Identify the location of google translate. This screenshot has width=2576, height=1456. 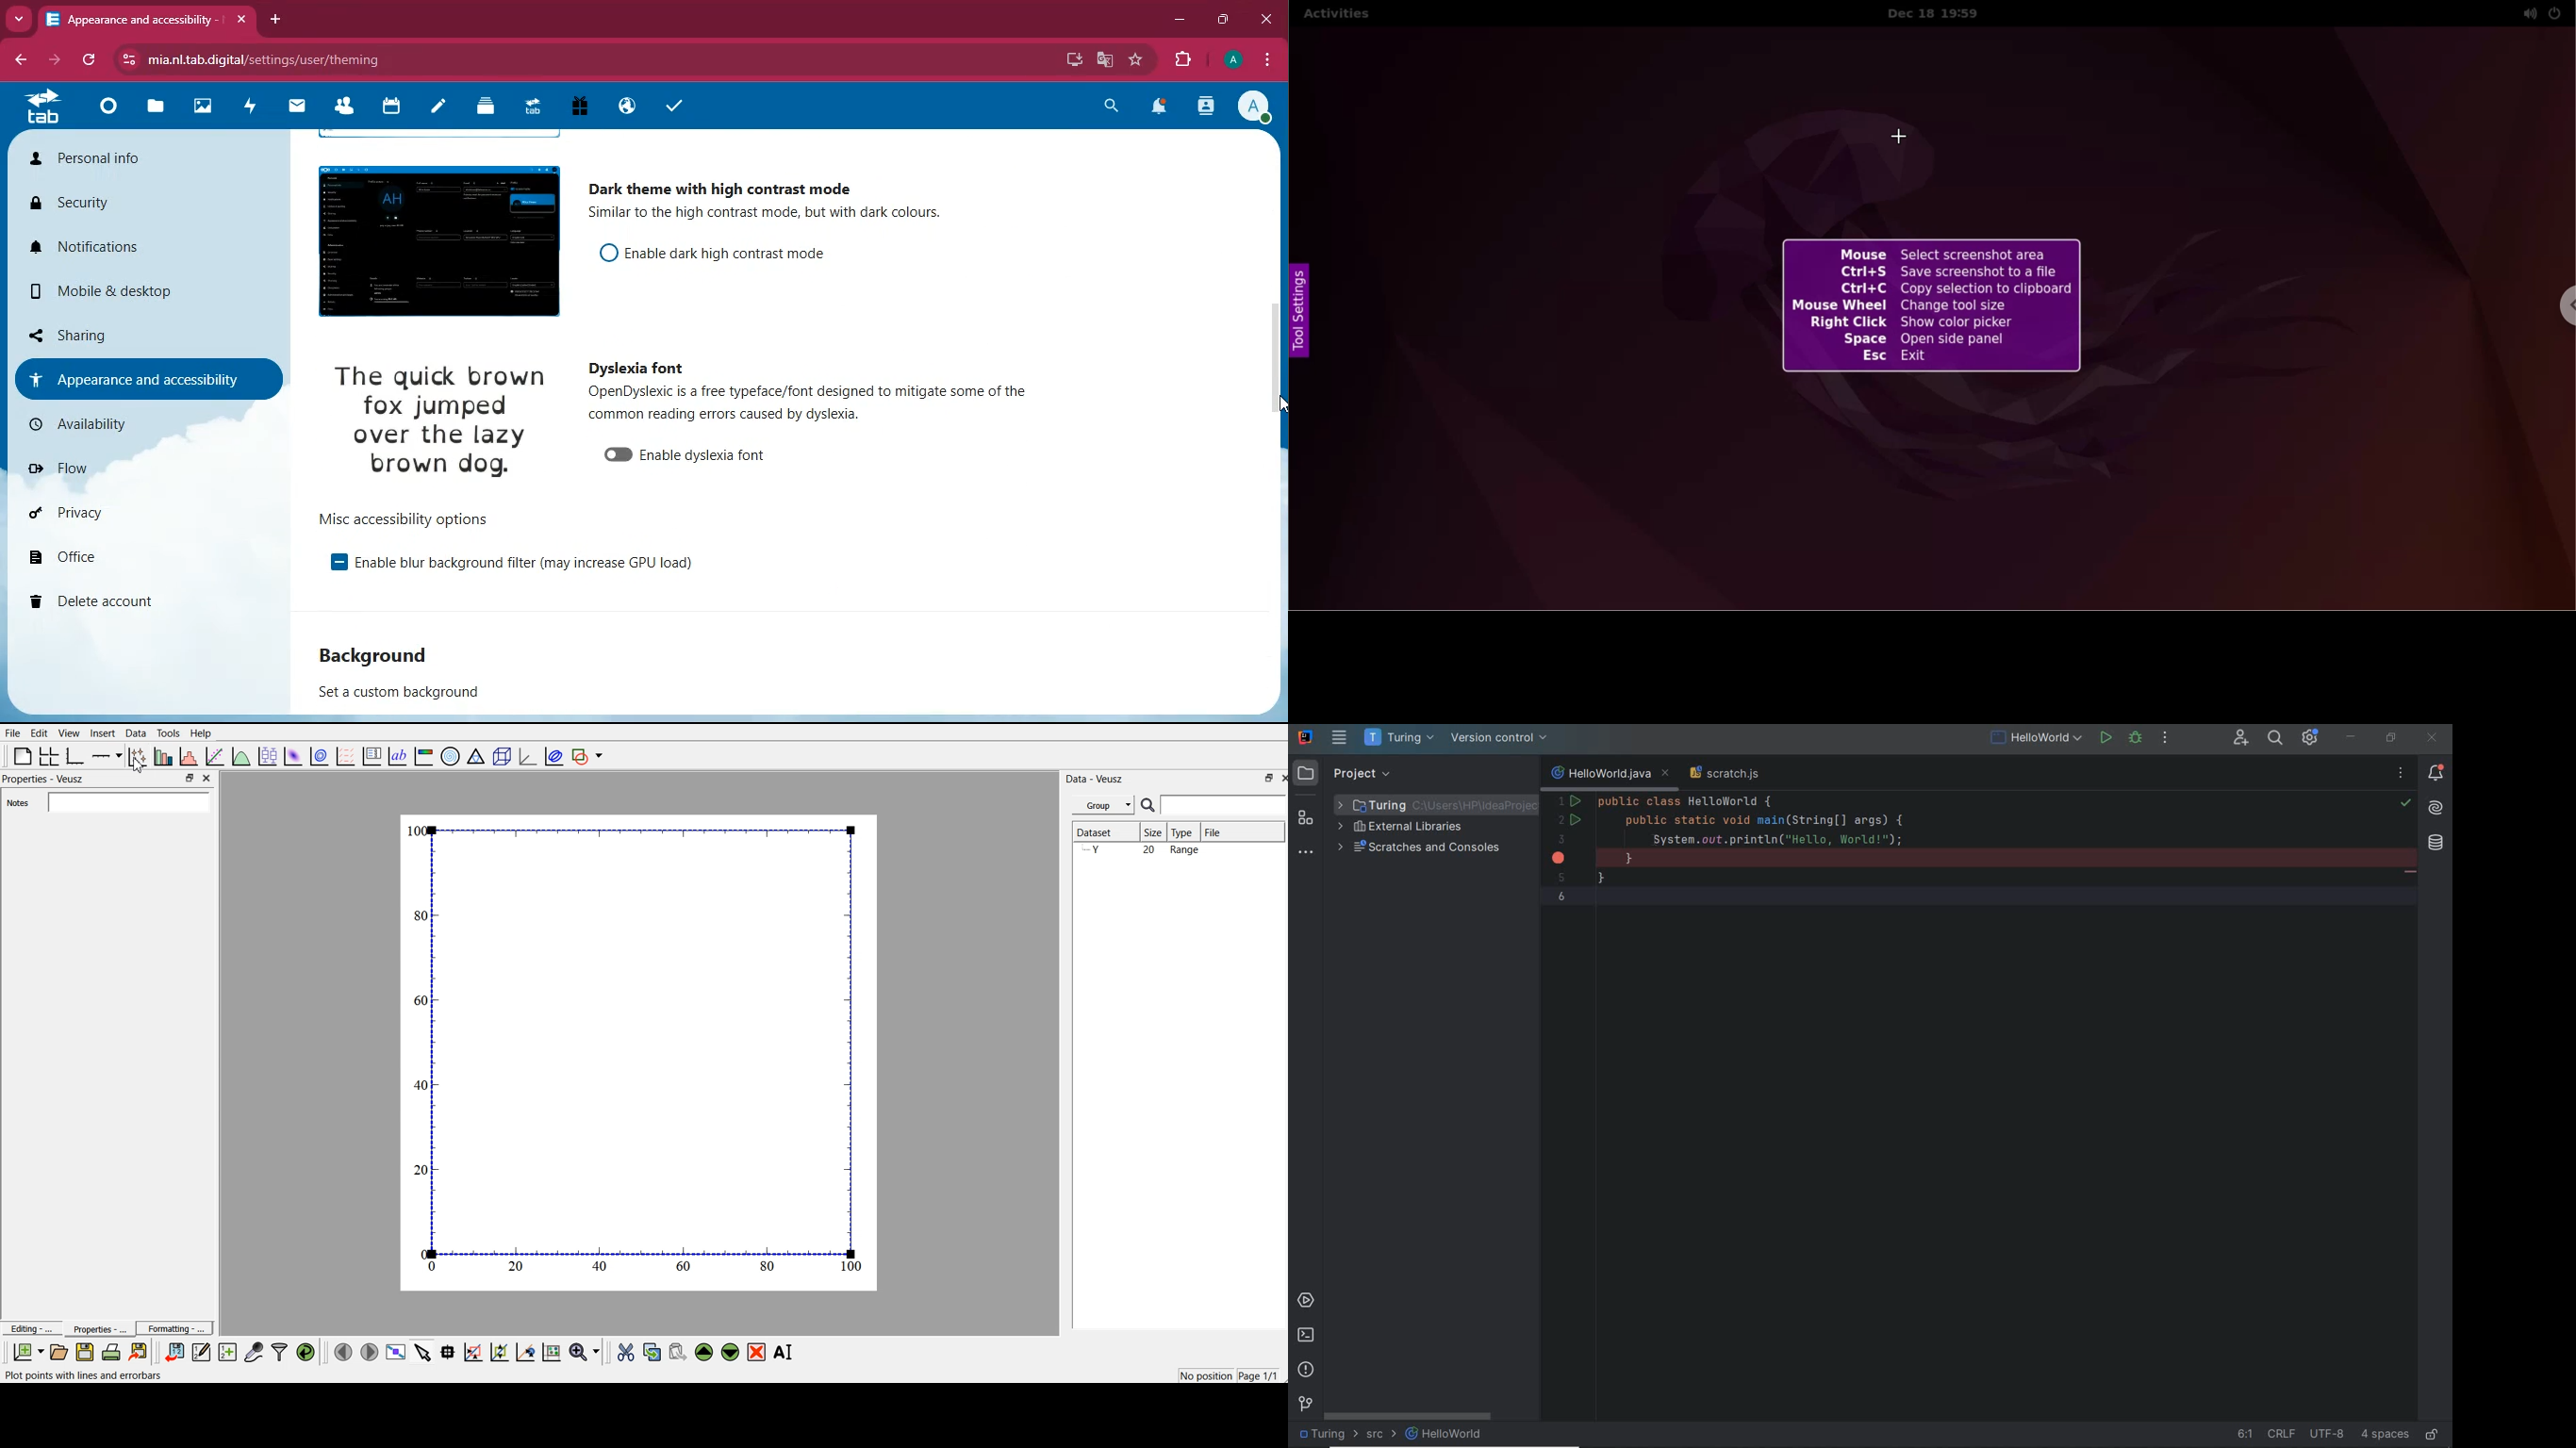
(1103, 60).